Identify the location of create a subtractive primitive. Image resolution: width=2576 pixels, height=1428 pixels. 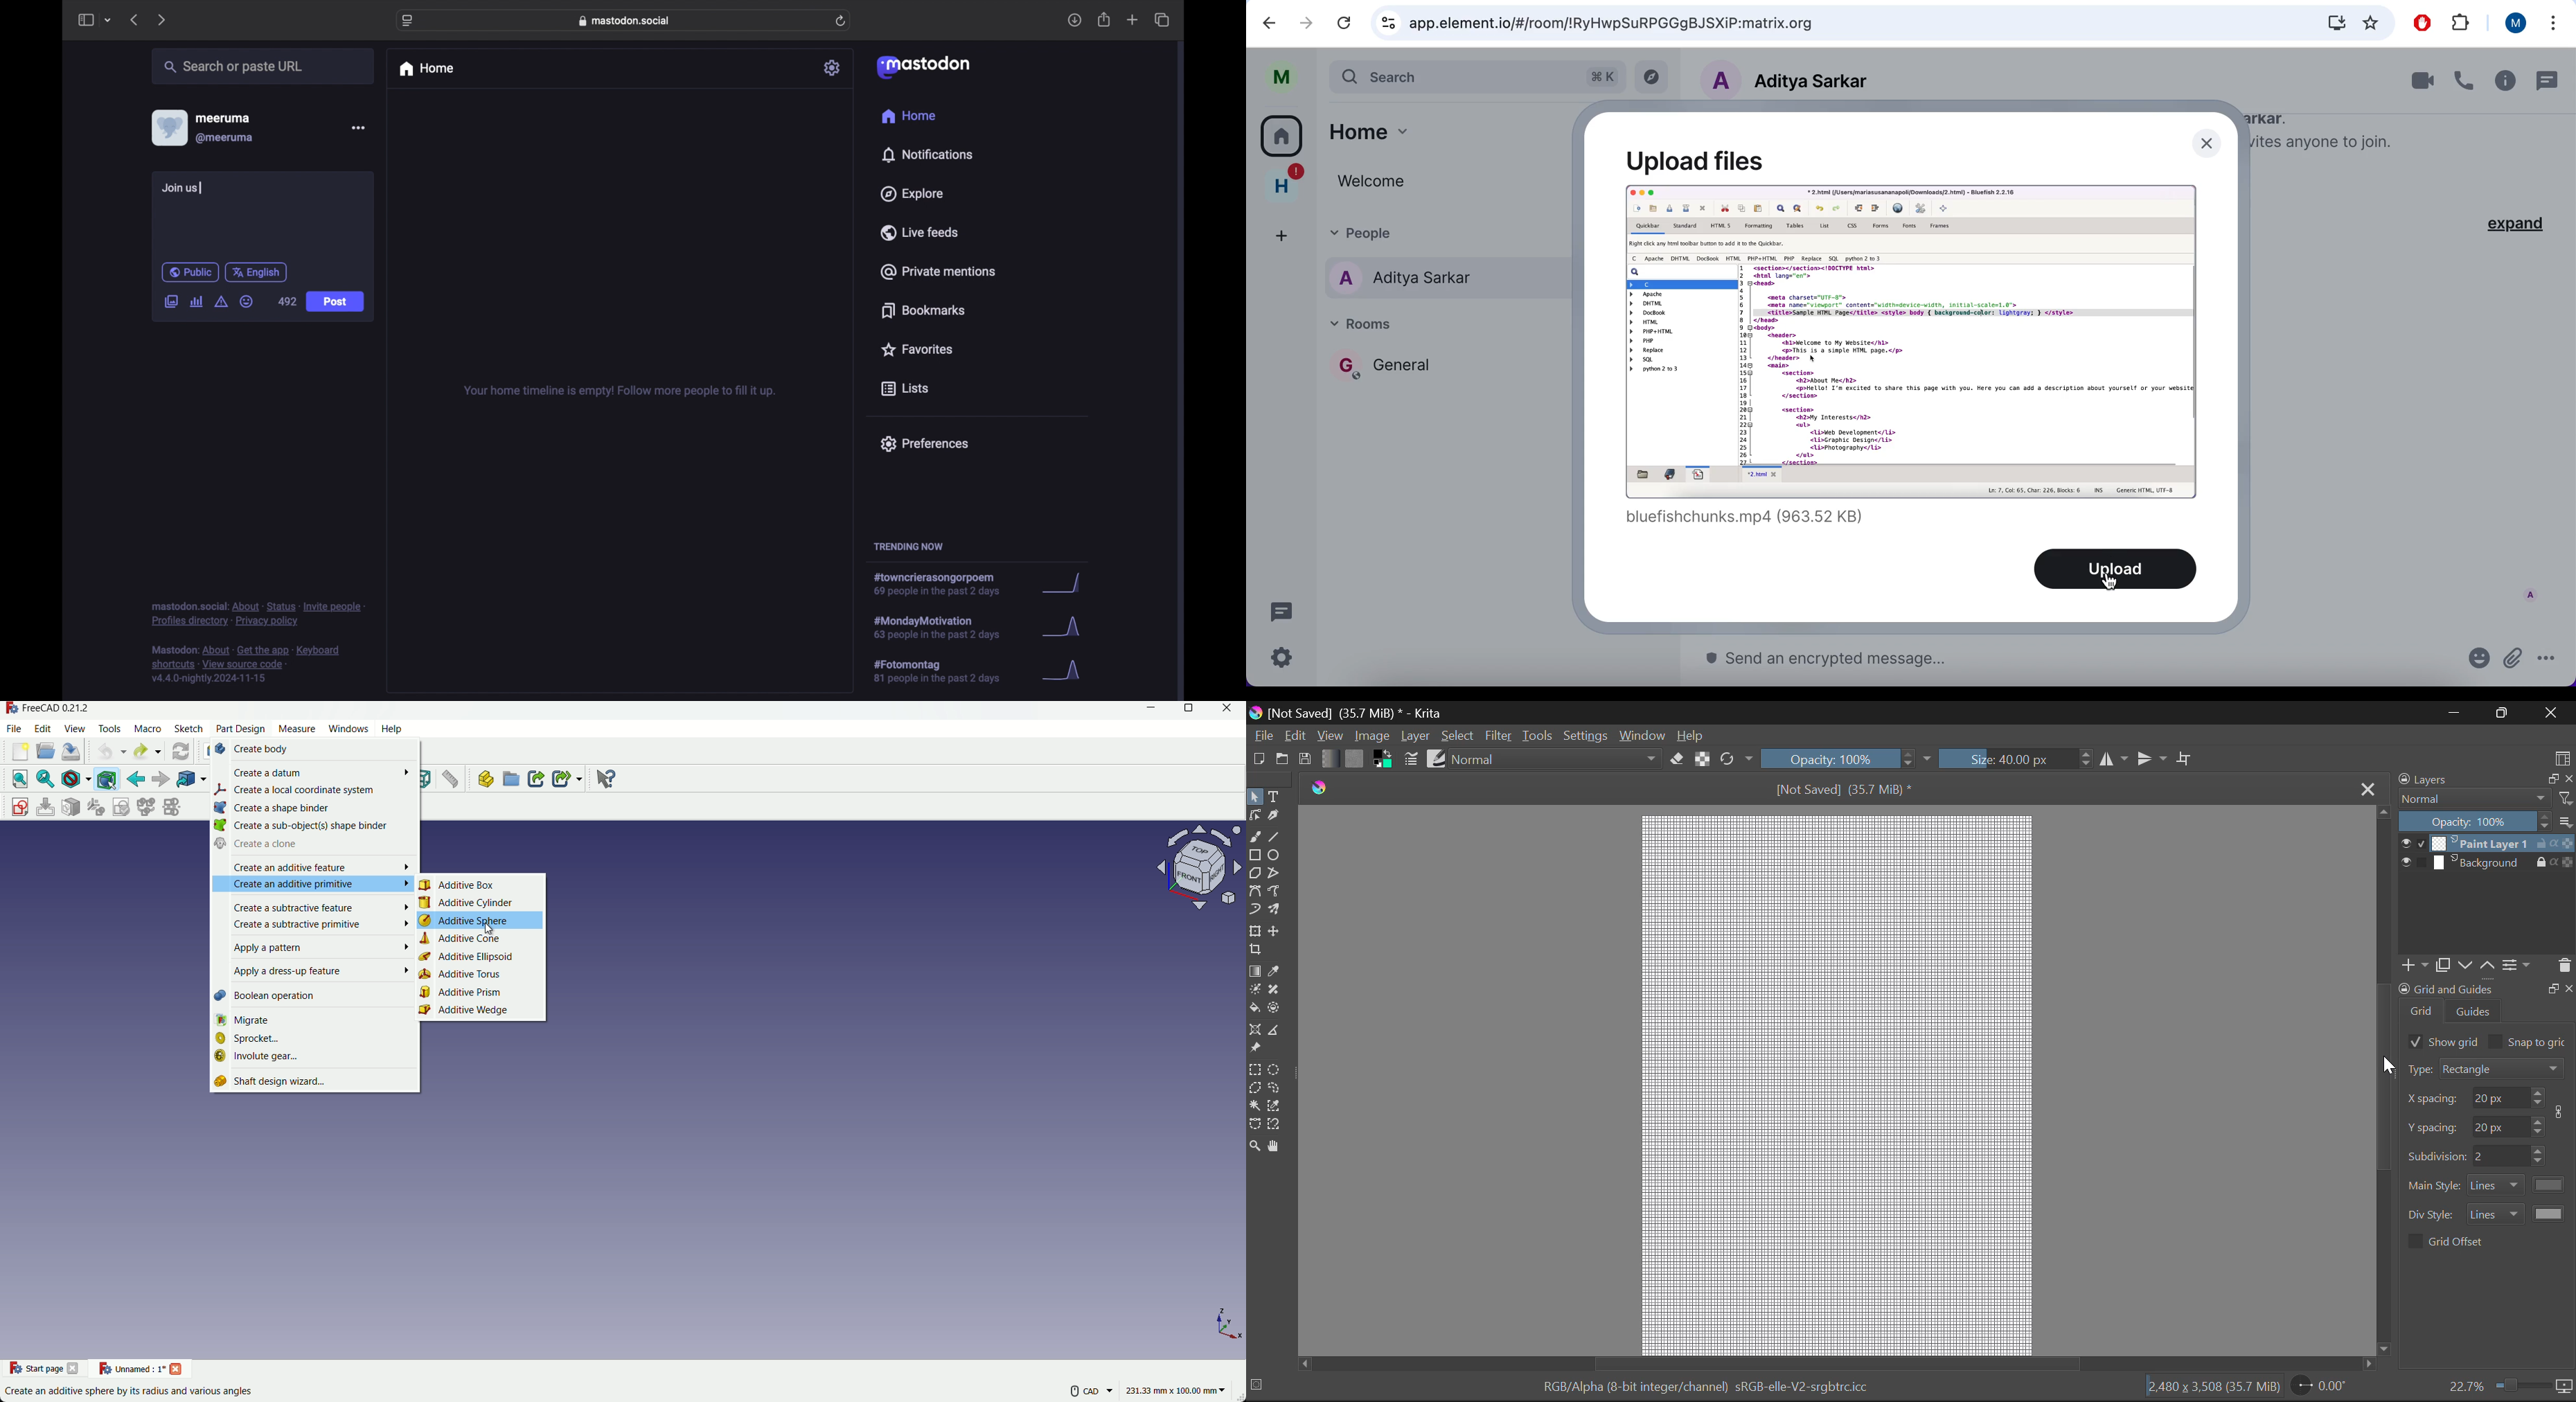
(317, 925).